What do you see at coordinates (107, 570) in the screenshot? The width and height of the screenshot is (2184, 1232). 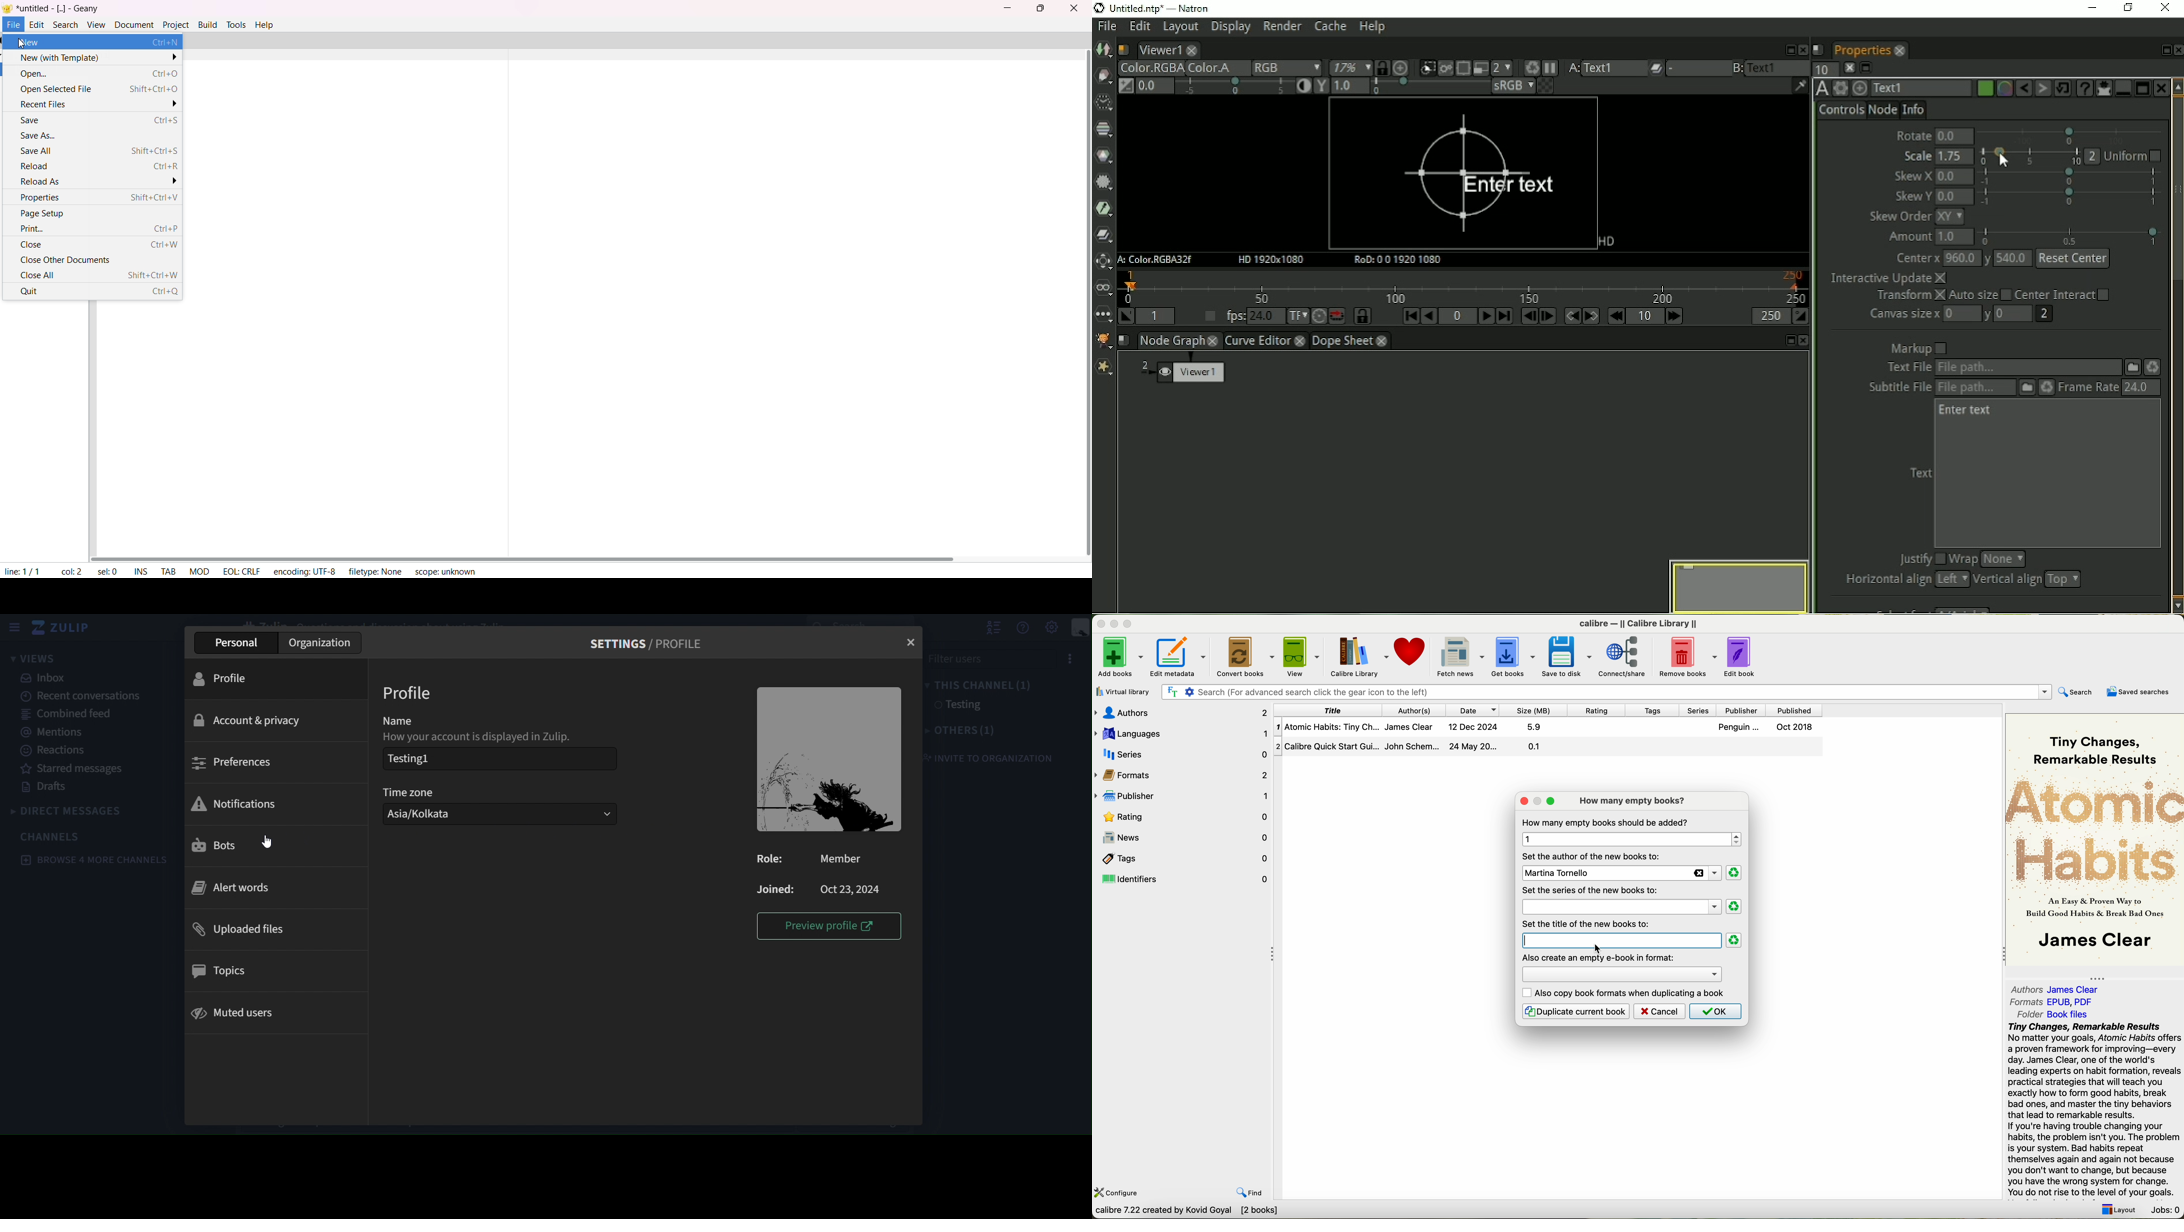 I see `sel: 0` at bounding box center [107, 570].